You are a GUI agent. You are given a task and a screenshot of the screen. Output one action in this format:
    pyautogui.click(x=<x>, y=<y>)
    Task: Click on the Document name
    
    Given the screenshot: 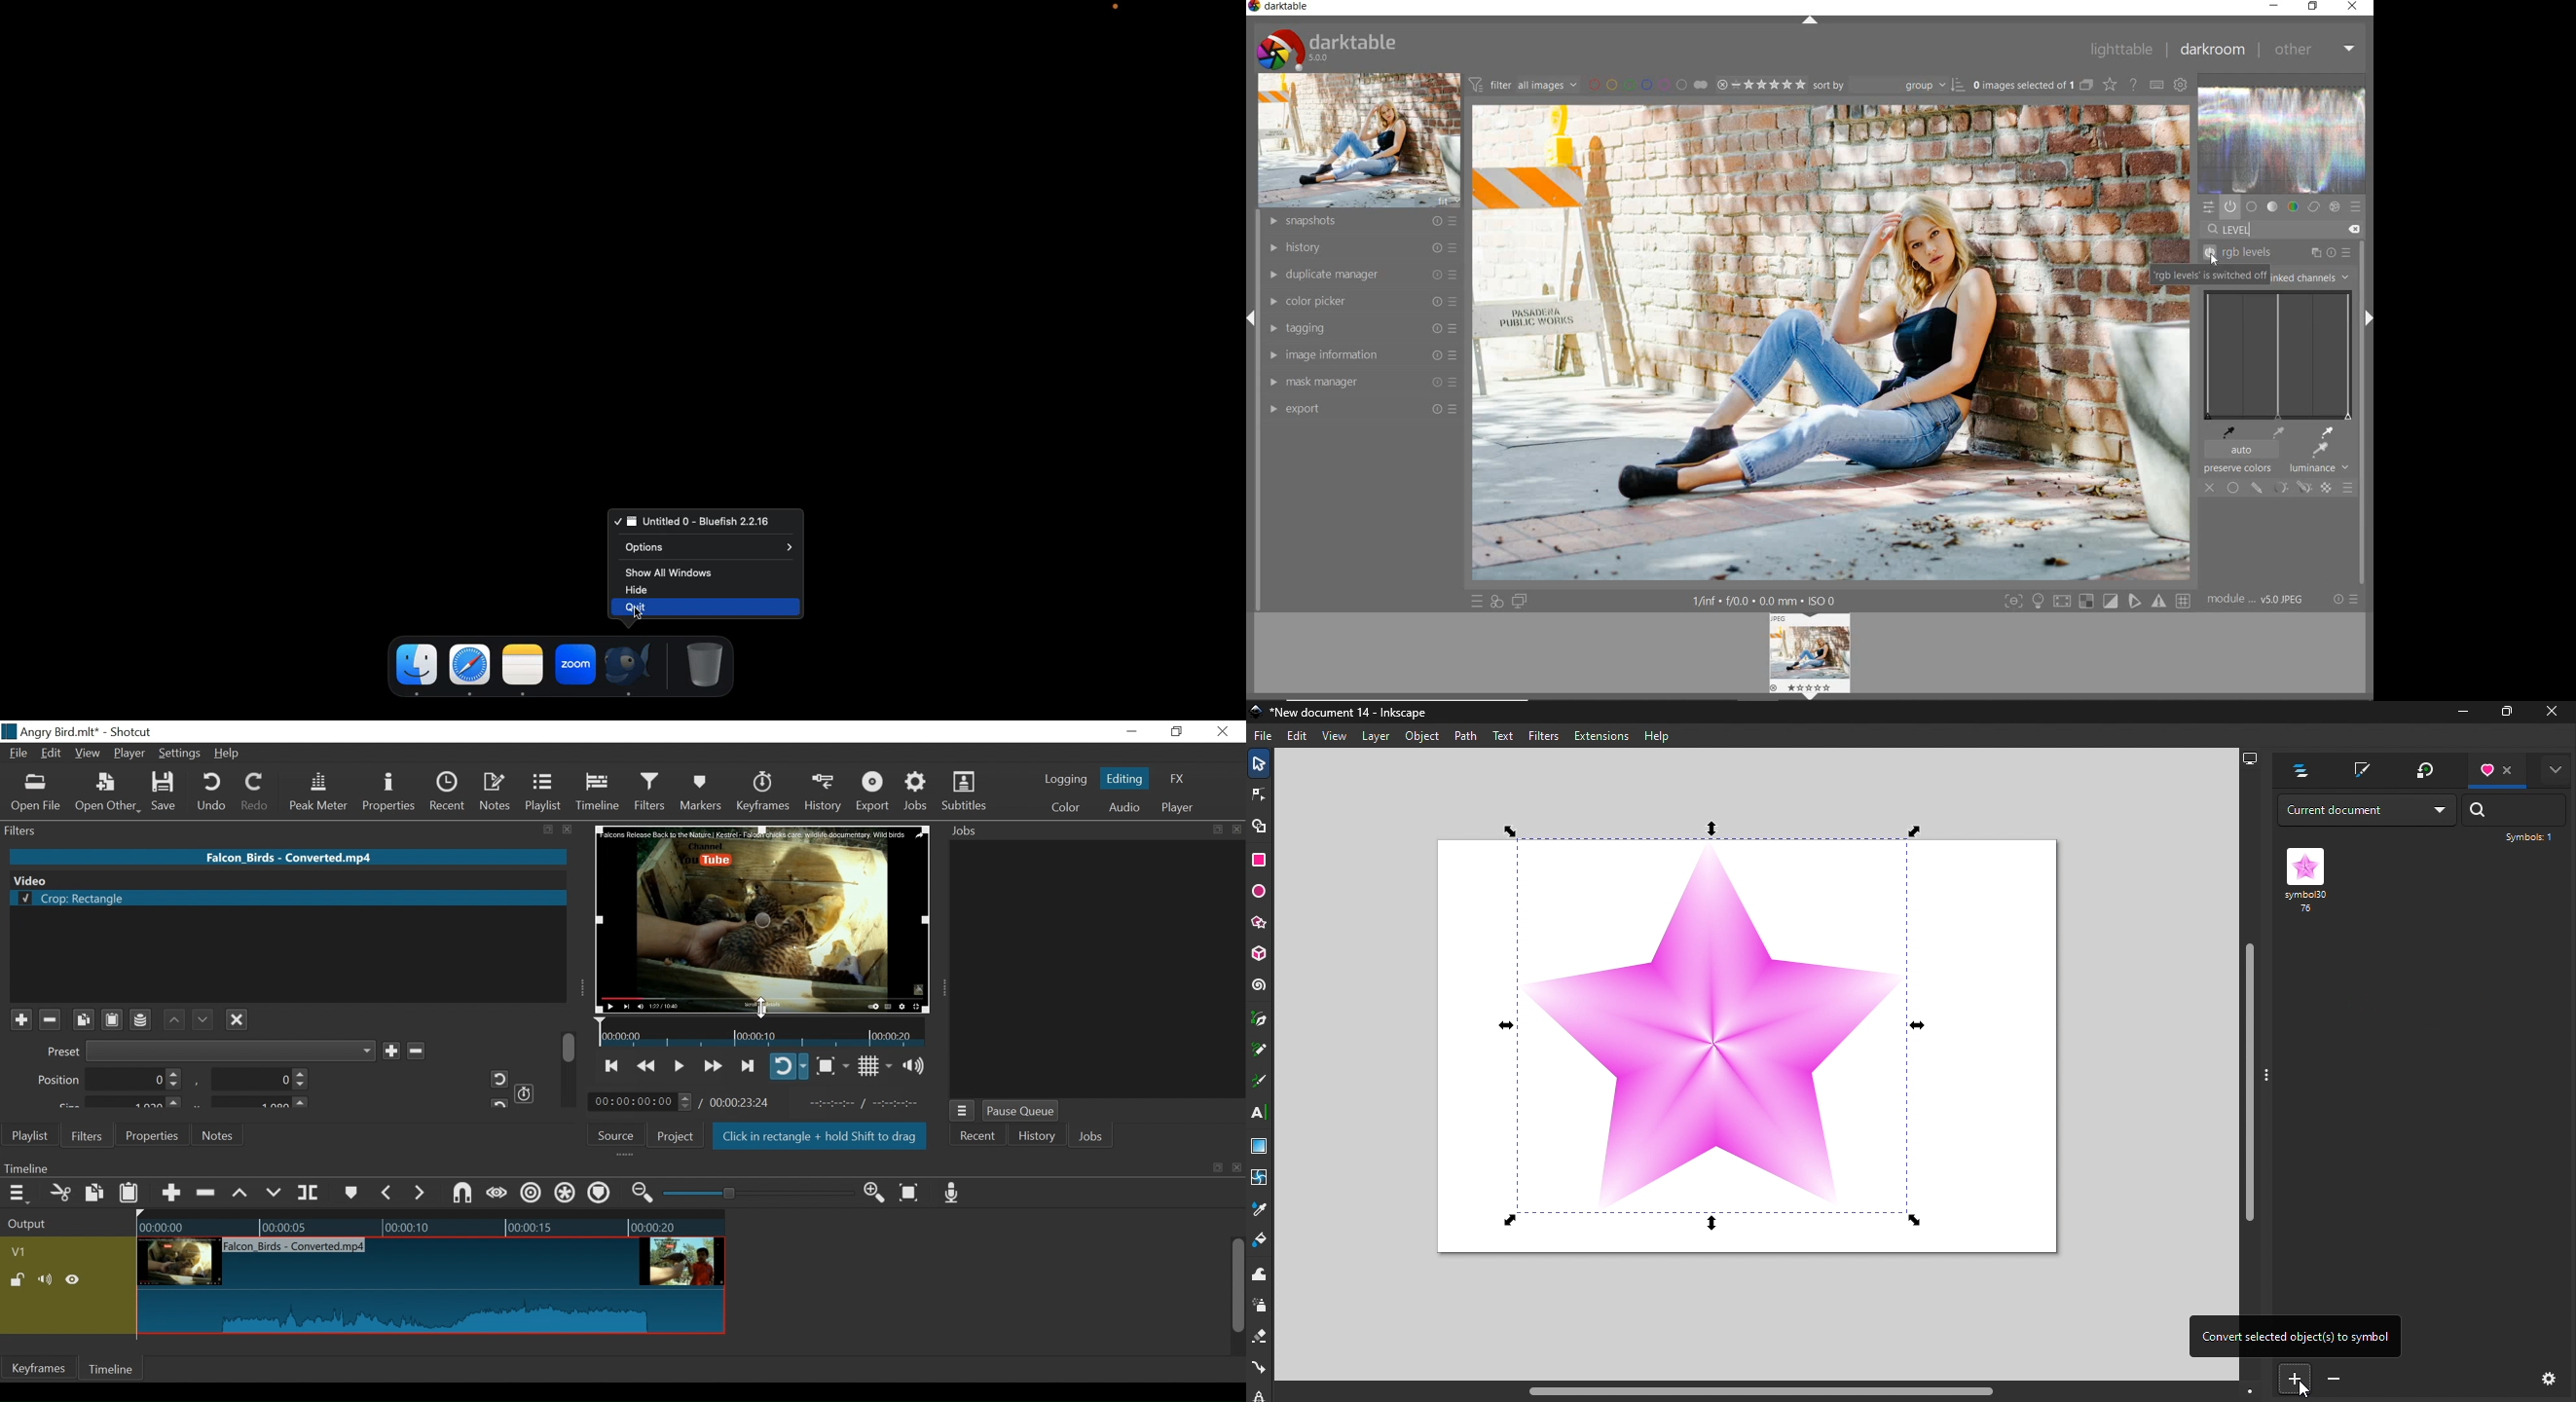 What is the action you would take?
    pyautogui.click(x=1344, y=712)
    